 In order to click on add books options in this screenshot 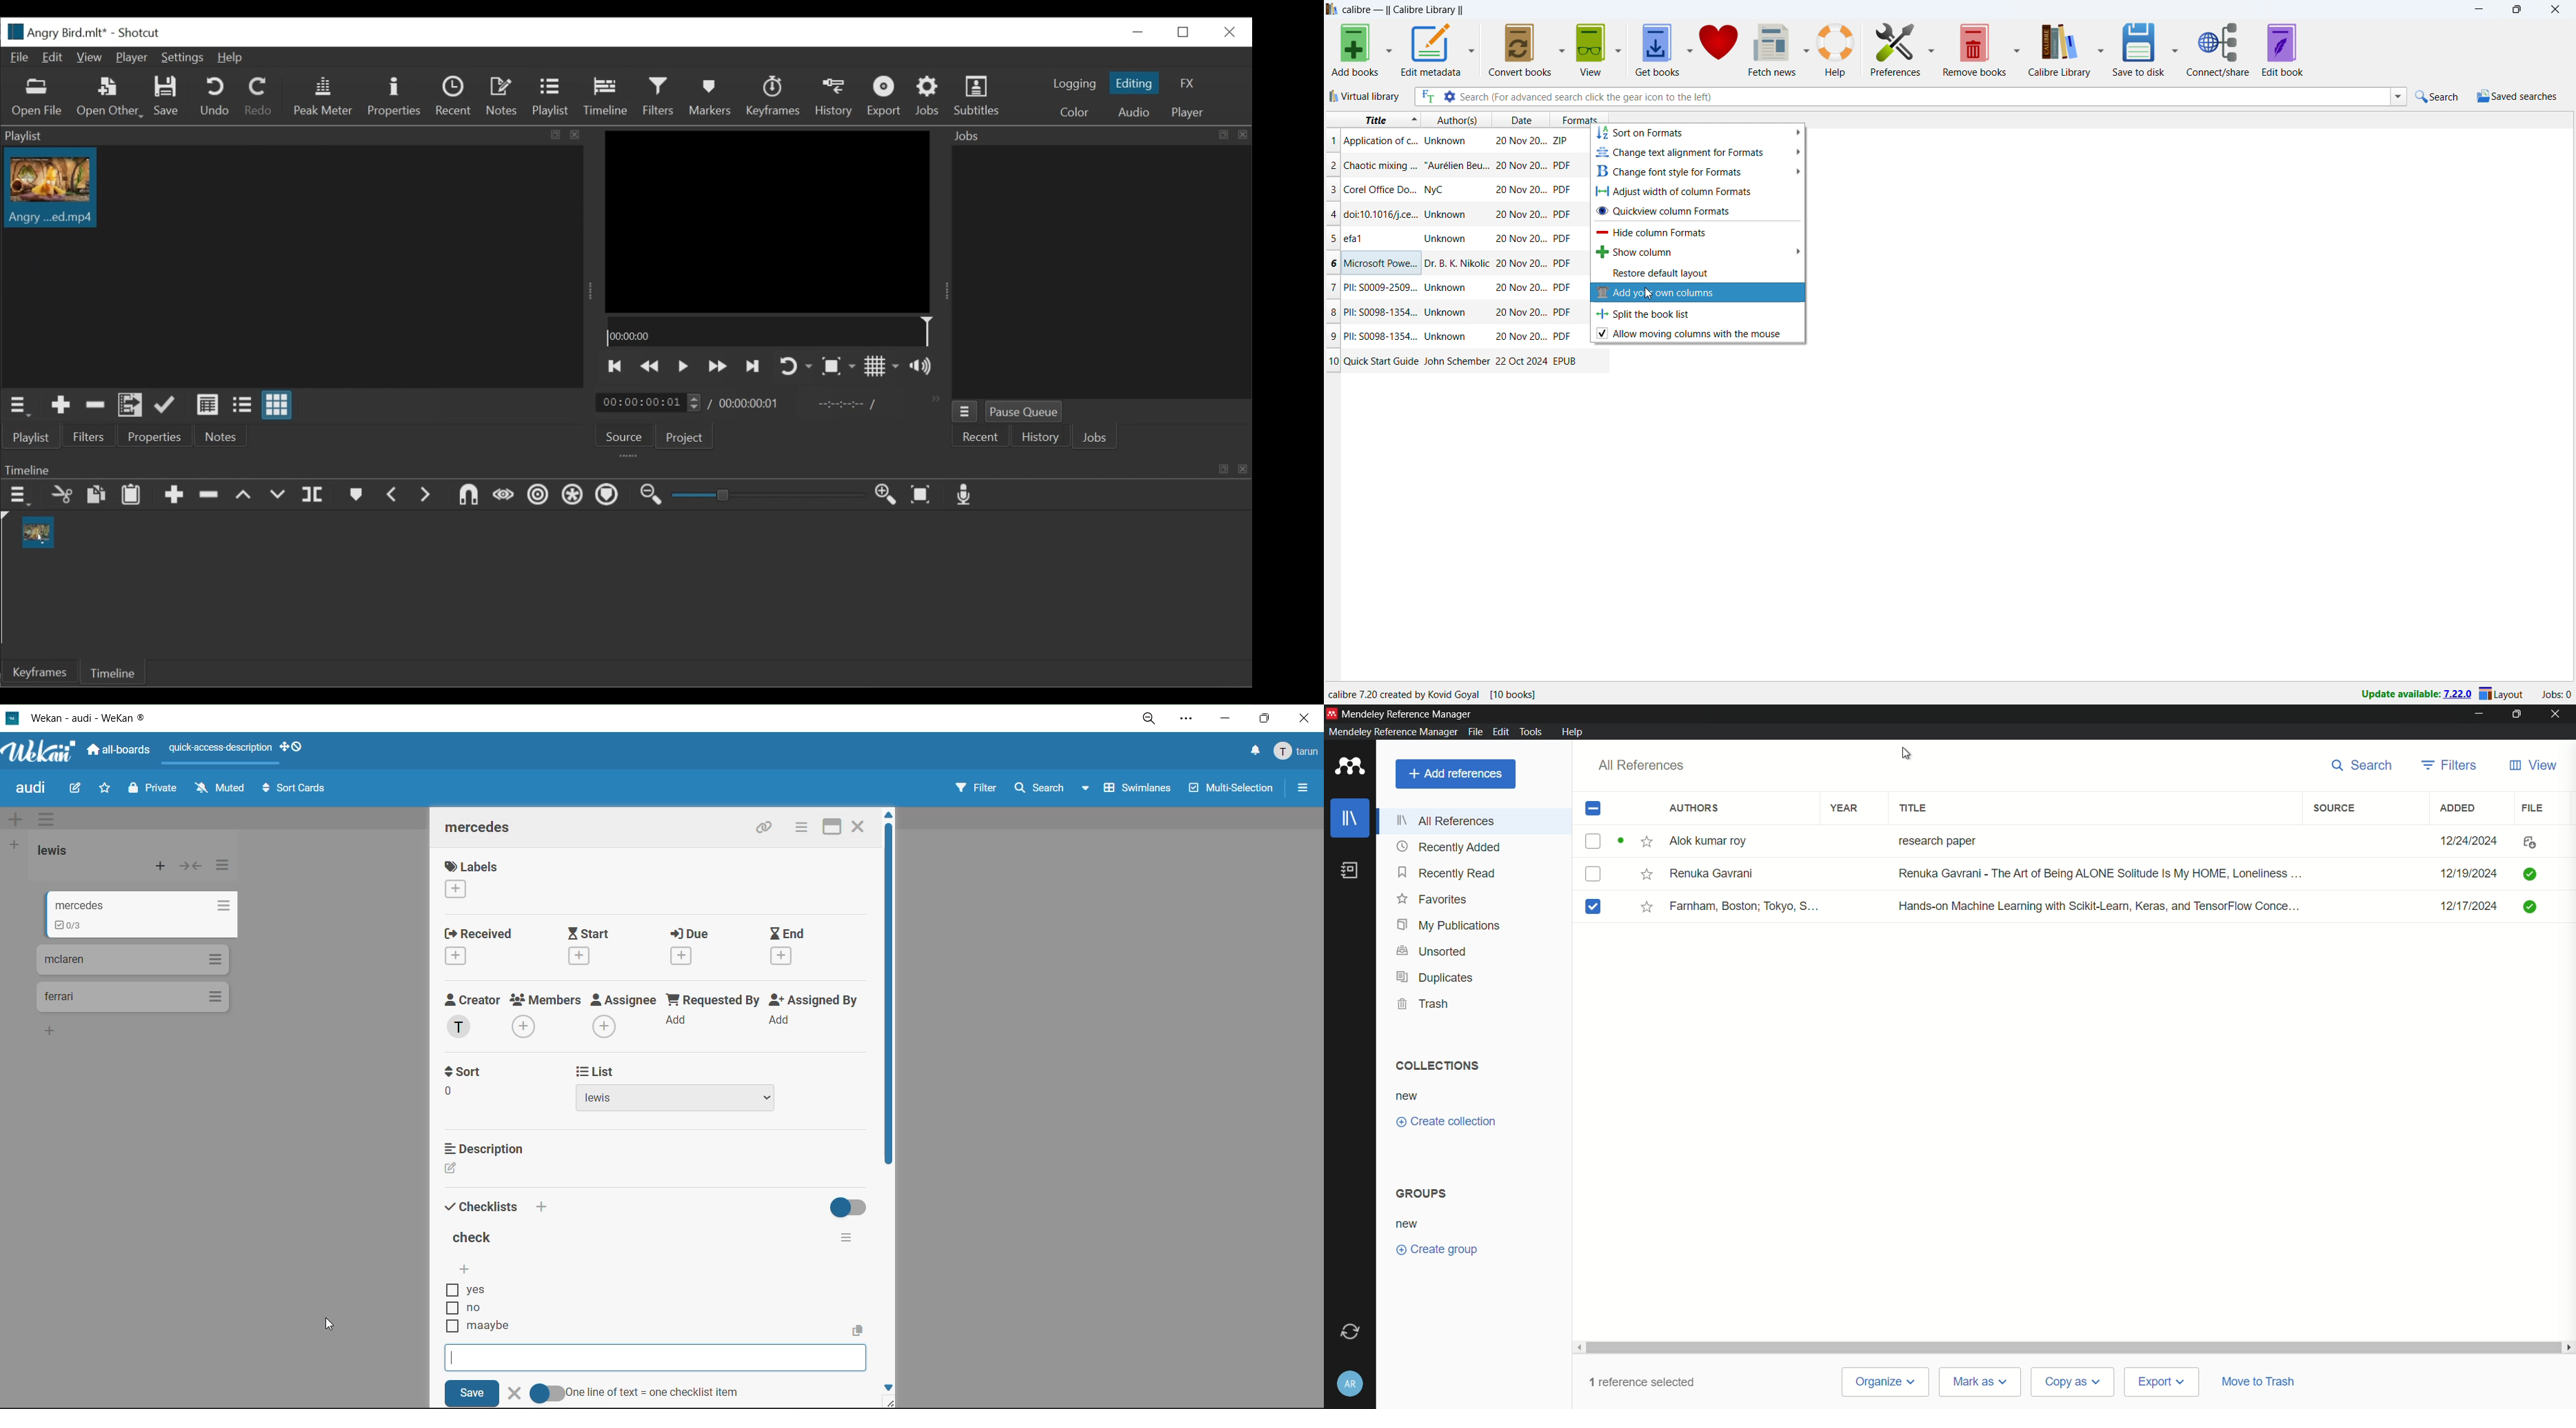, I will do `click(1390, 49)`.